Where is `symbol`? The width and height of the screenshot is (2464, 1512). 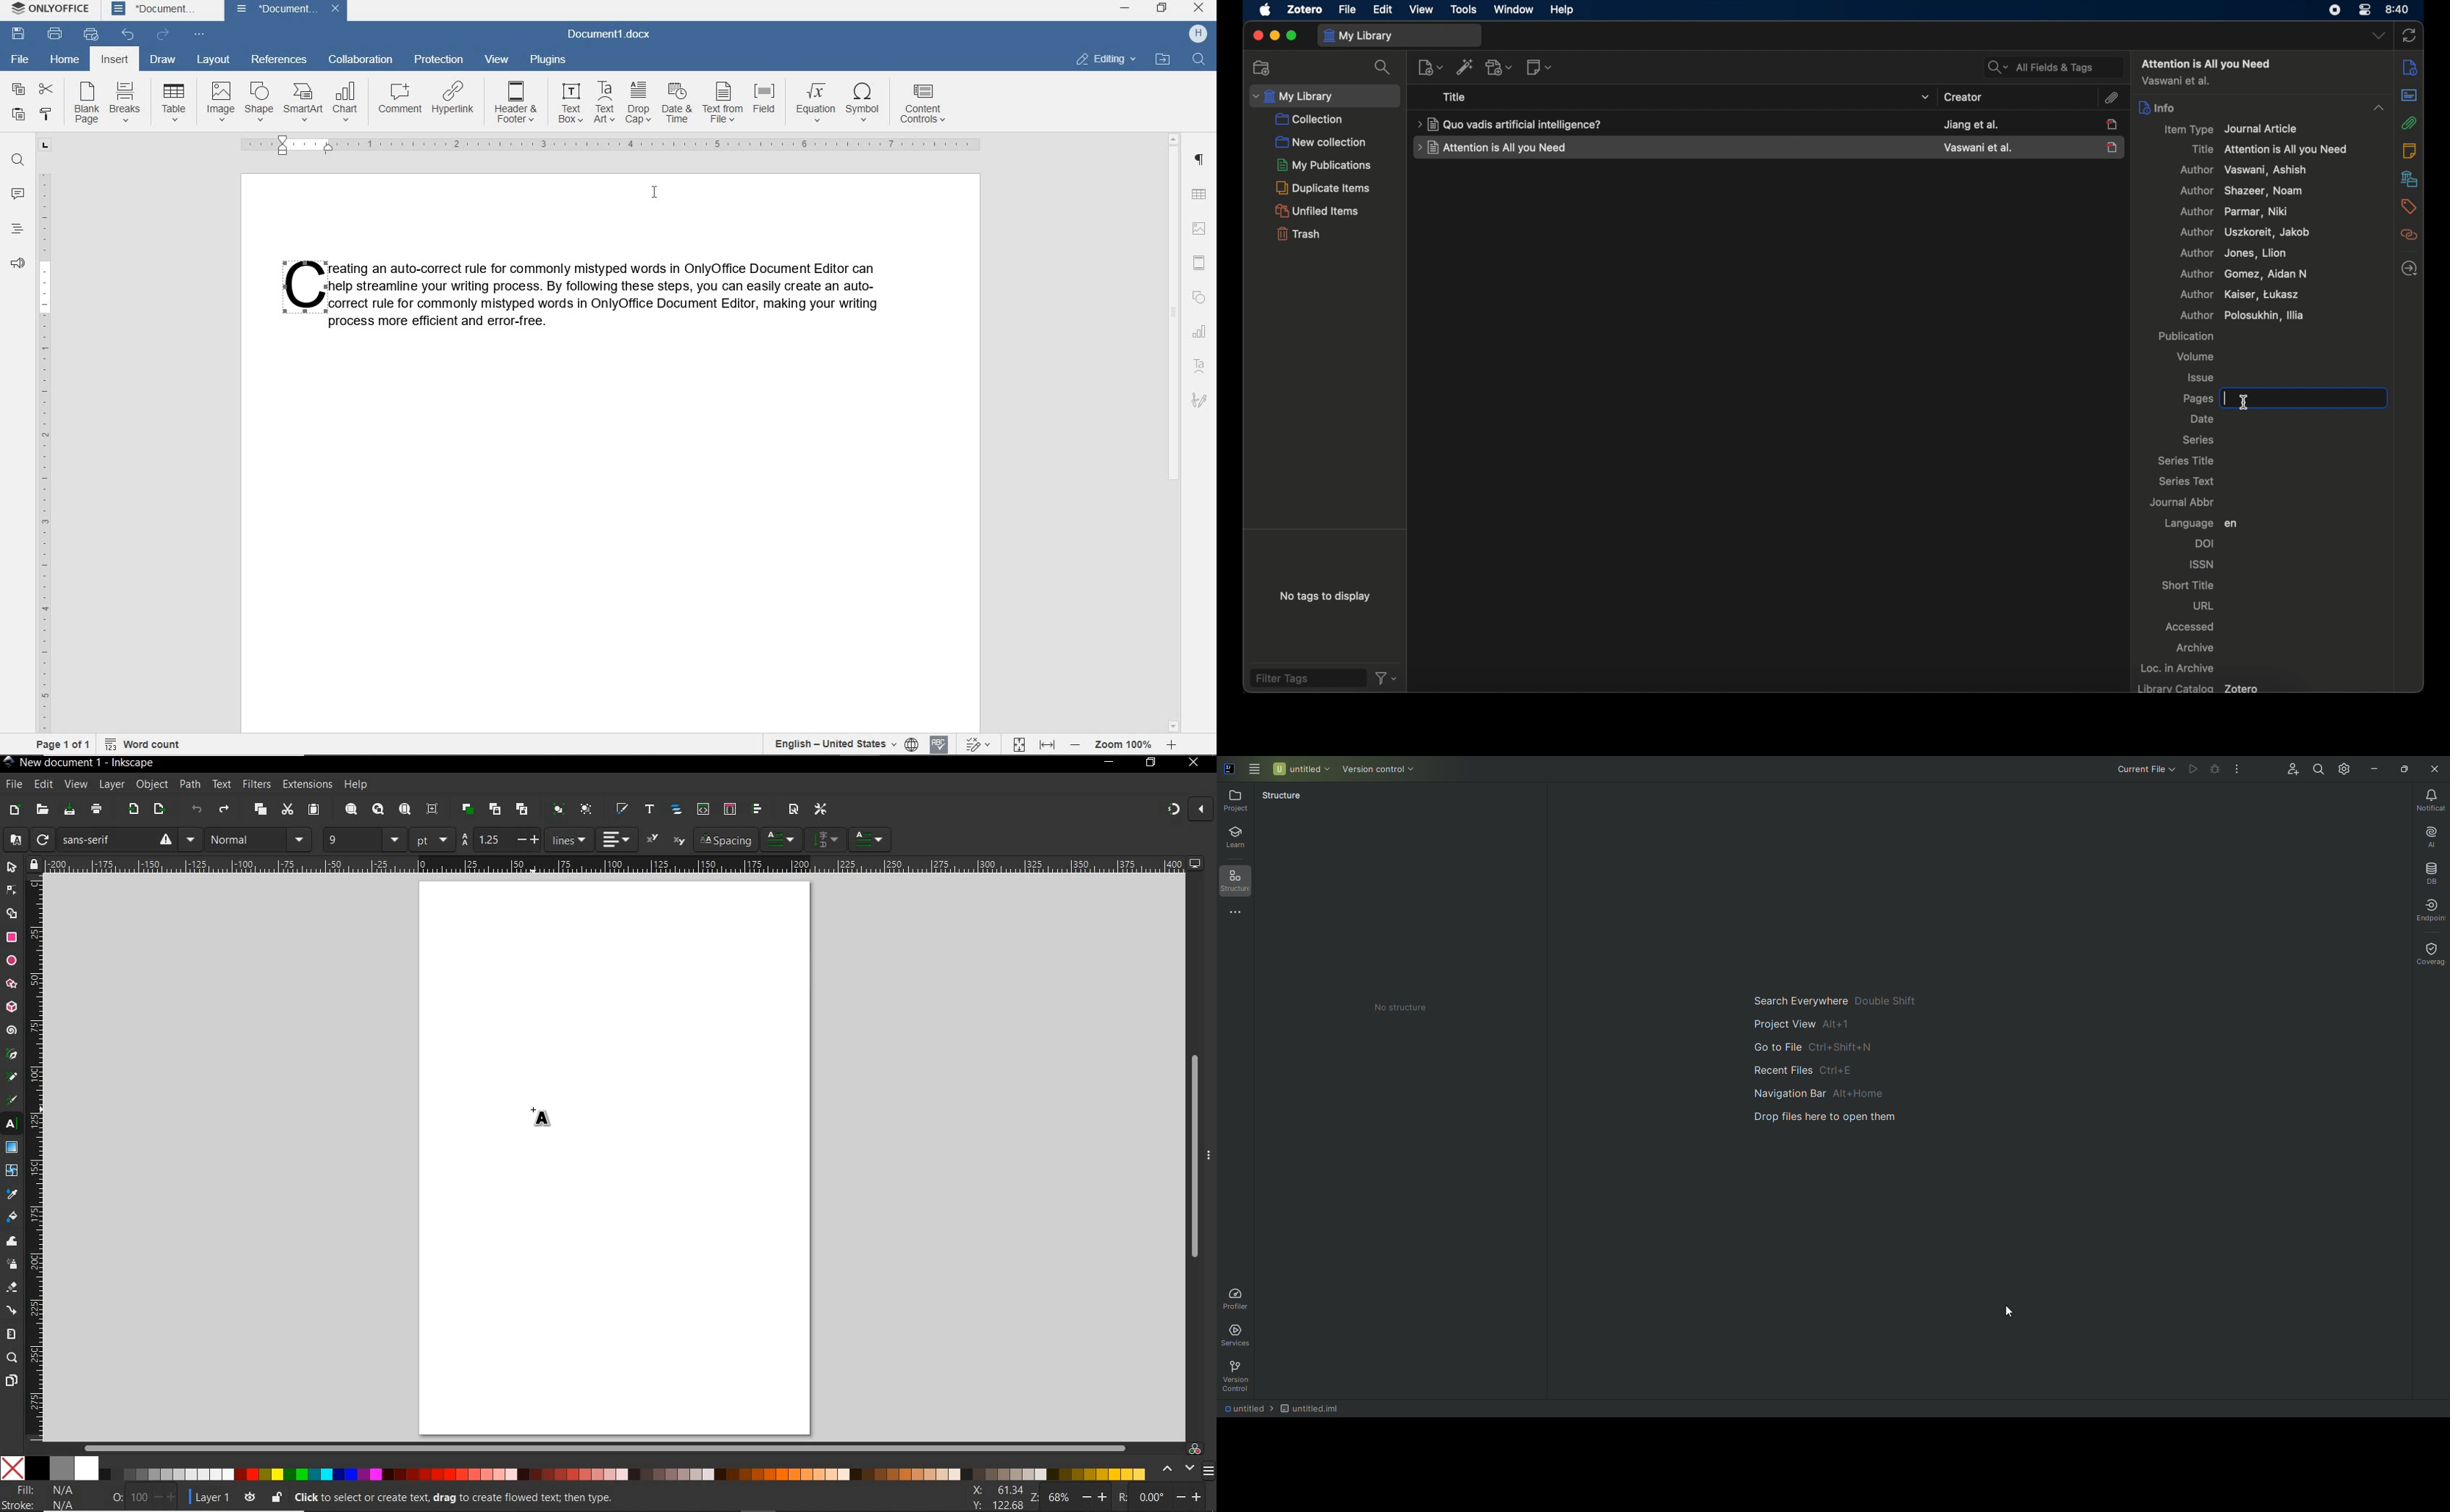
symbol is located at coordinates (866, 106).